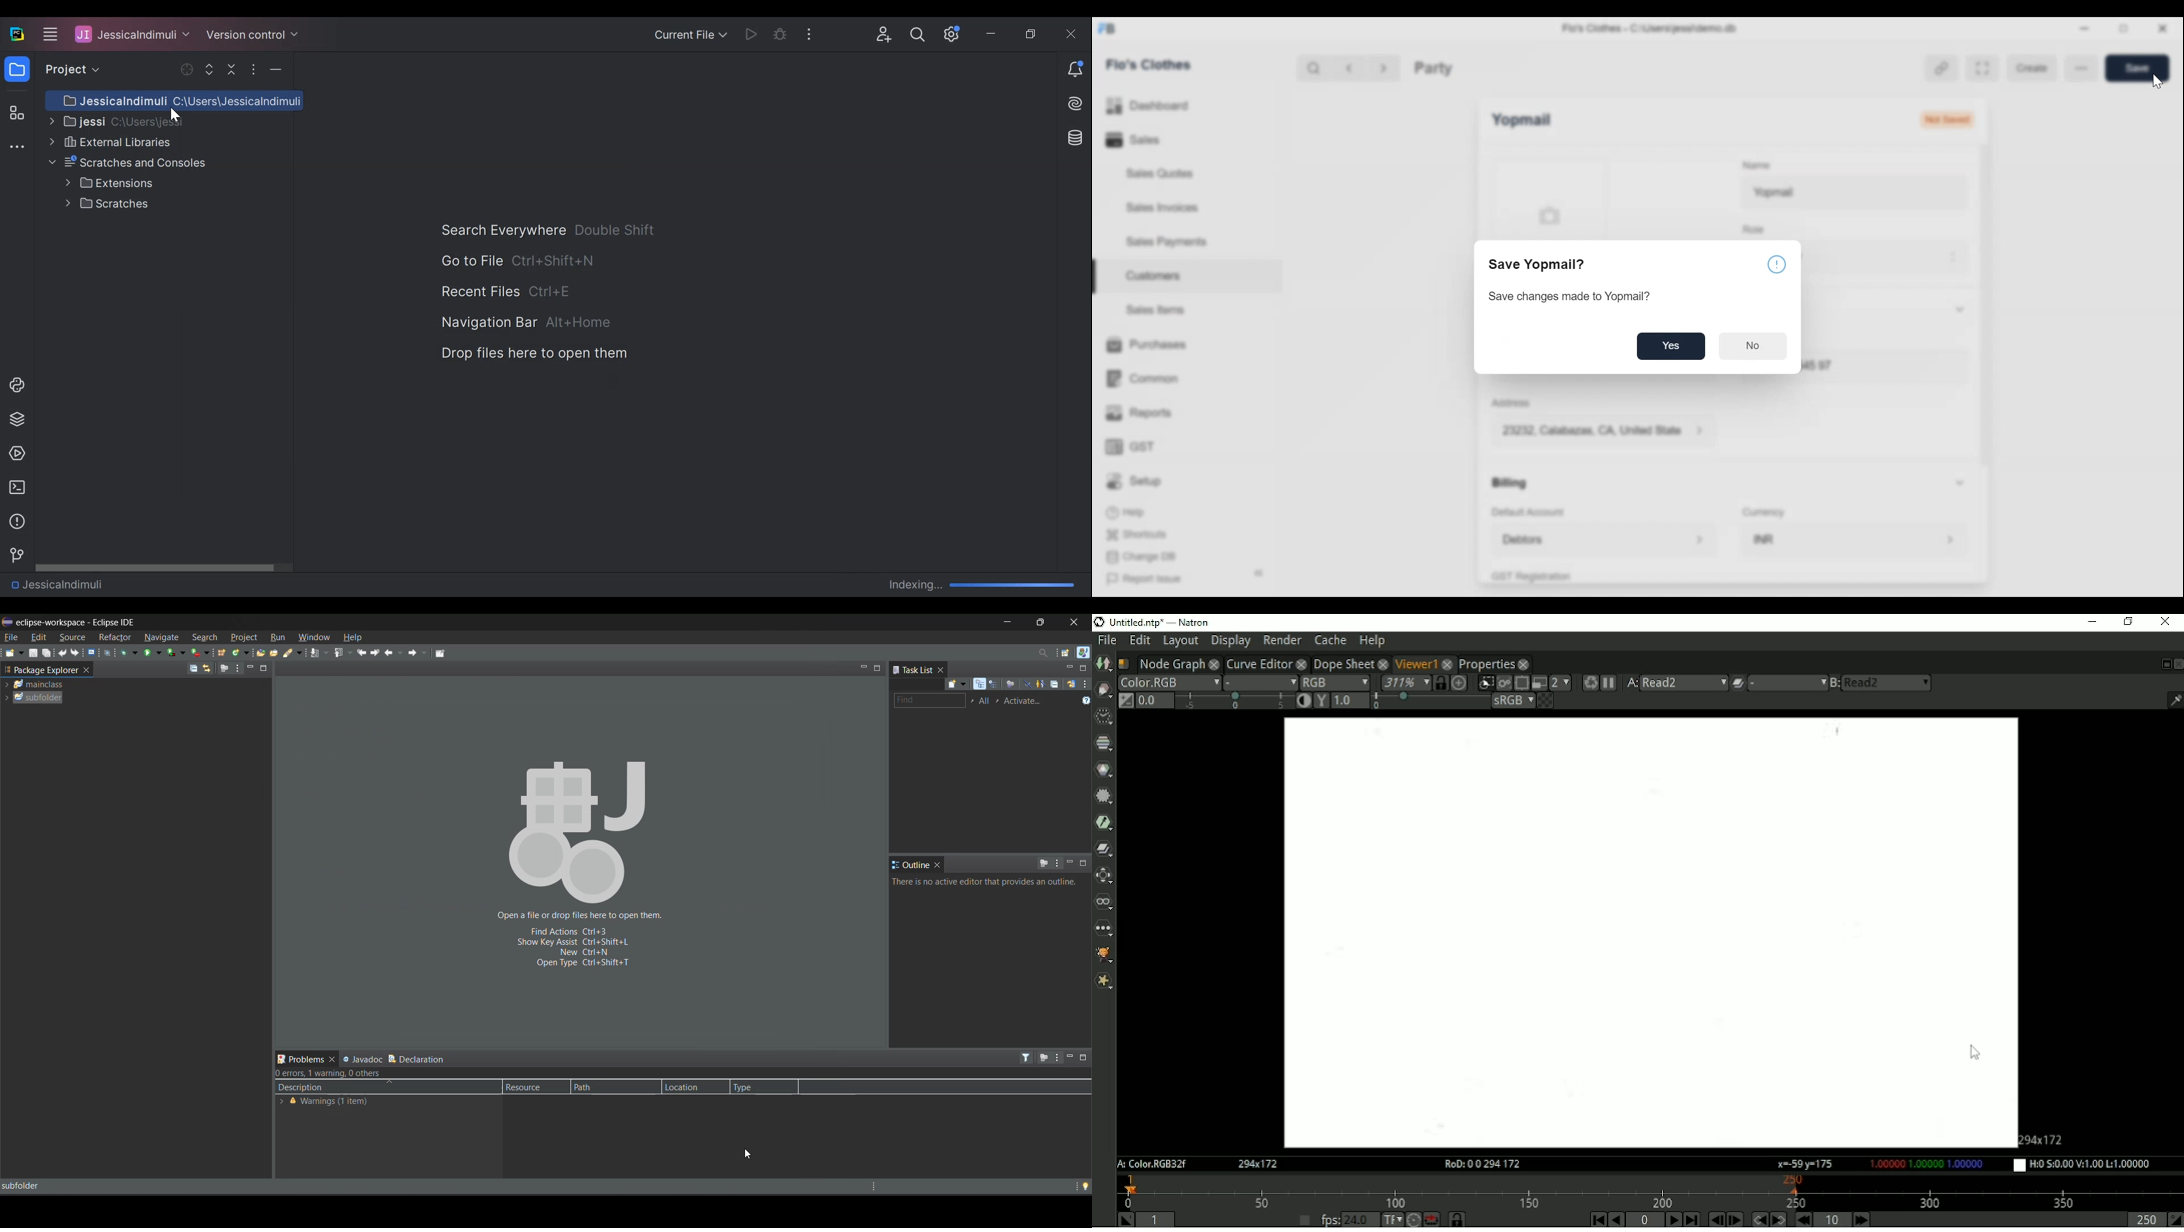 This screenshot has height=1232, width=2184. What do you see at coordinates (344, 1103) in the screenshot?
I see `warnings (1 item)` at bounding box center [344, 1103].